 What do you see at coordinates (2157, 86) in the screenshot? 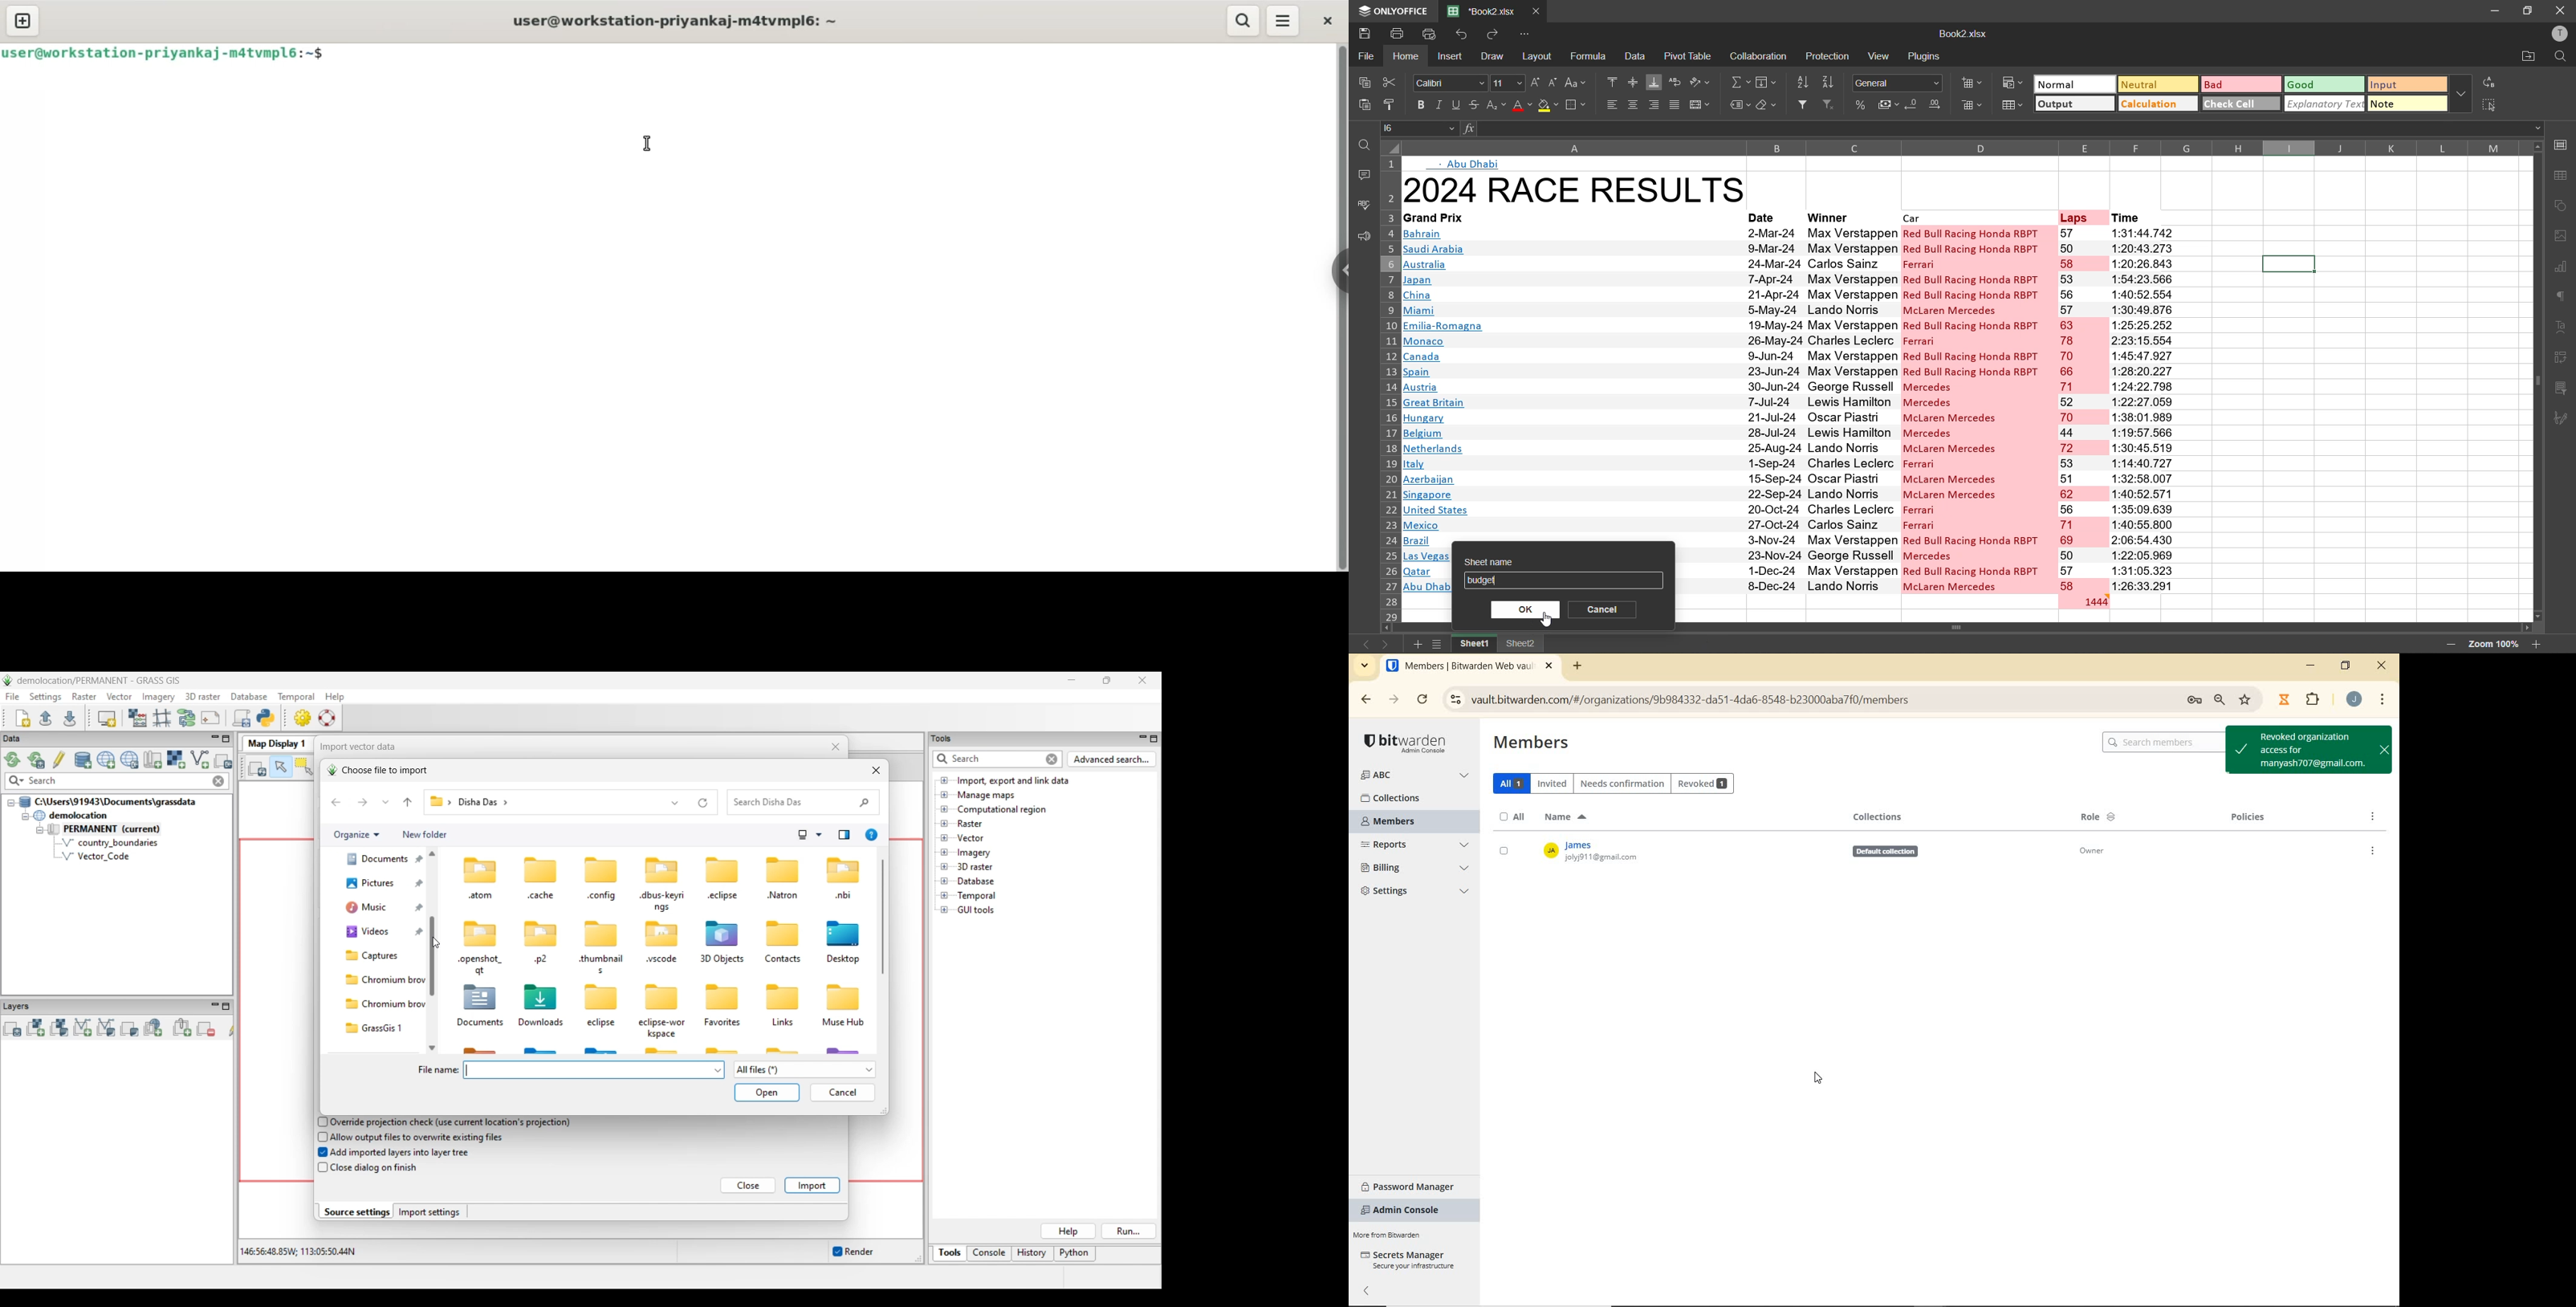
I see `neutral` at bounding box center [2157, 86].